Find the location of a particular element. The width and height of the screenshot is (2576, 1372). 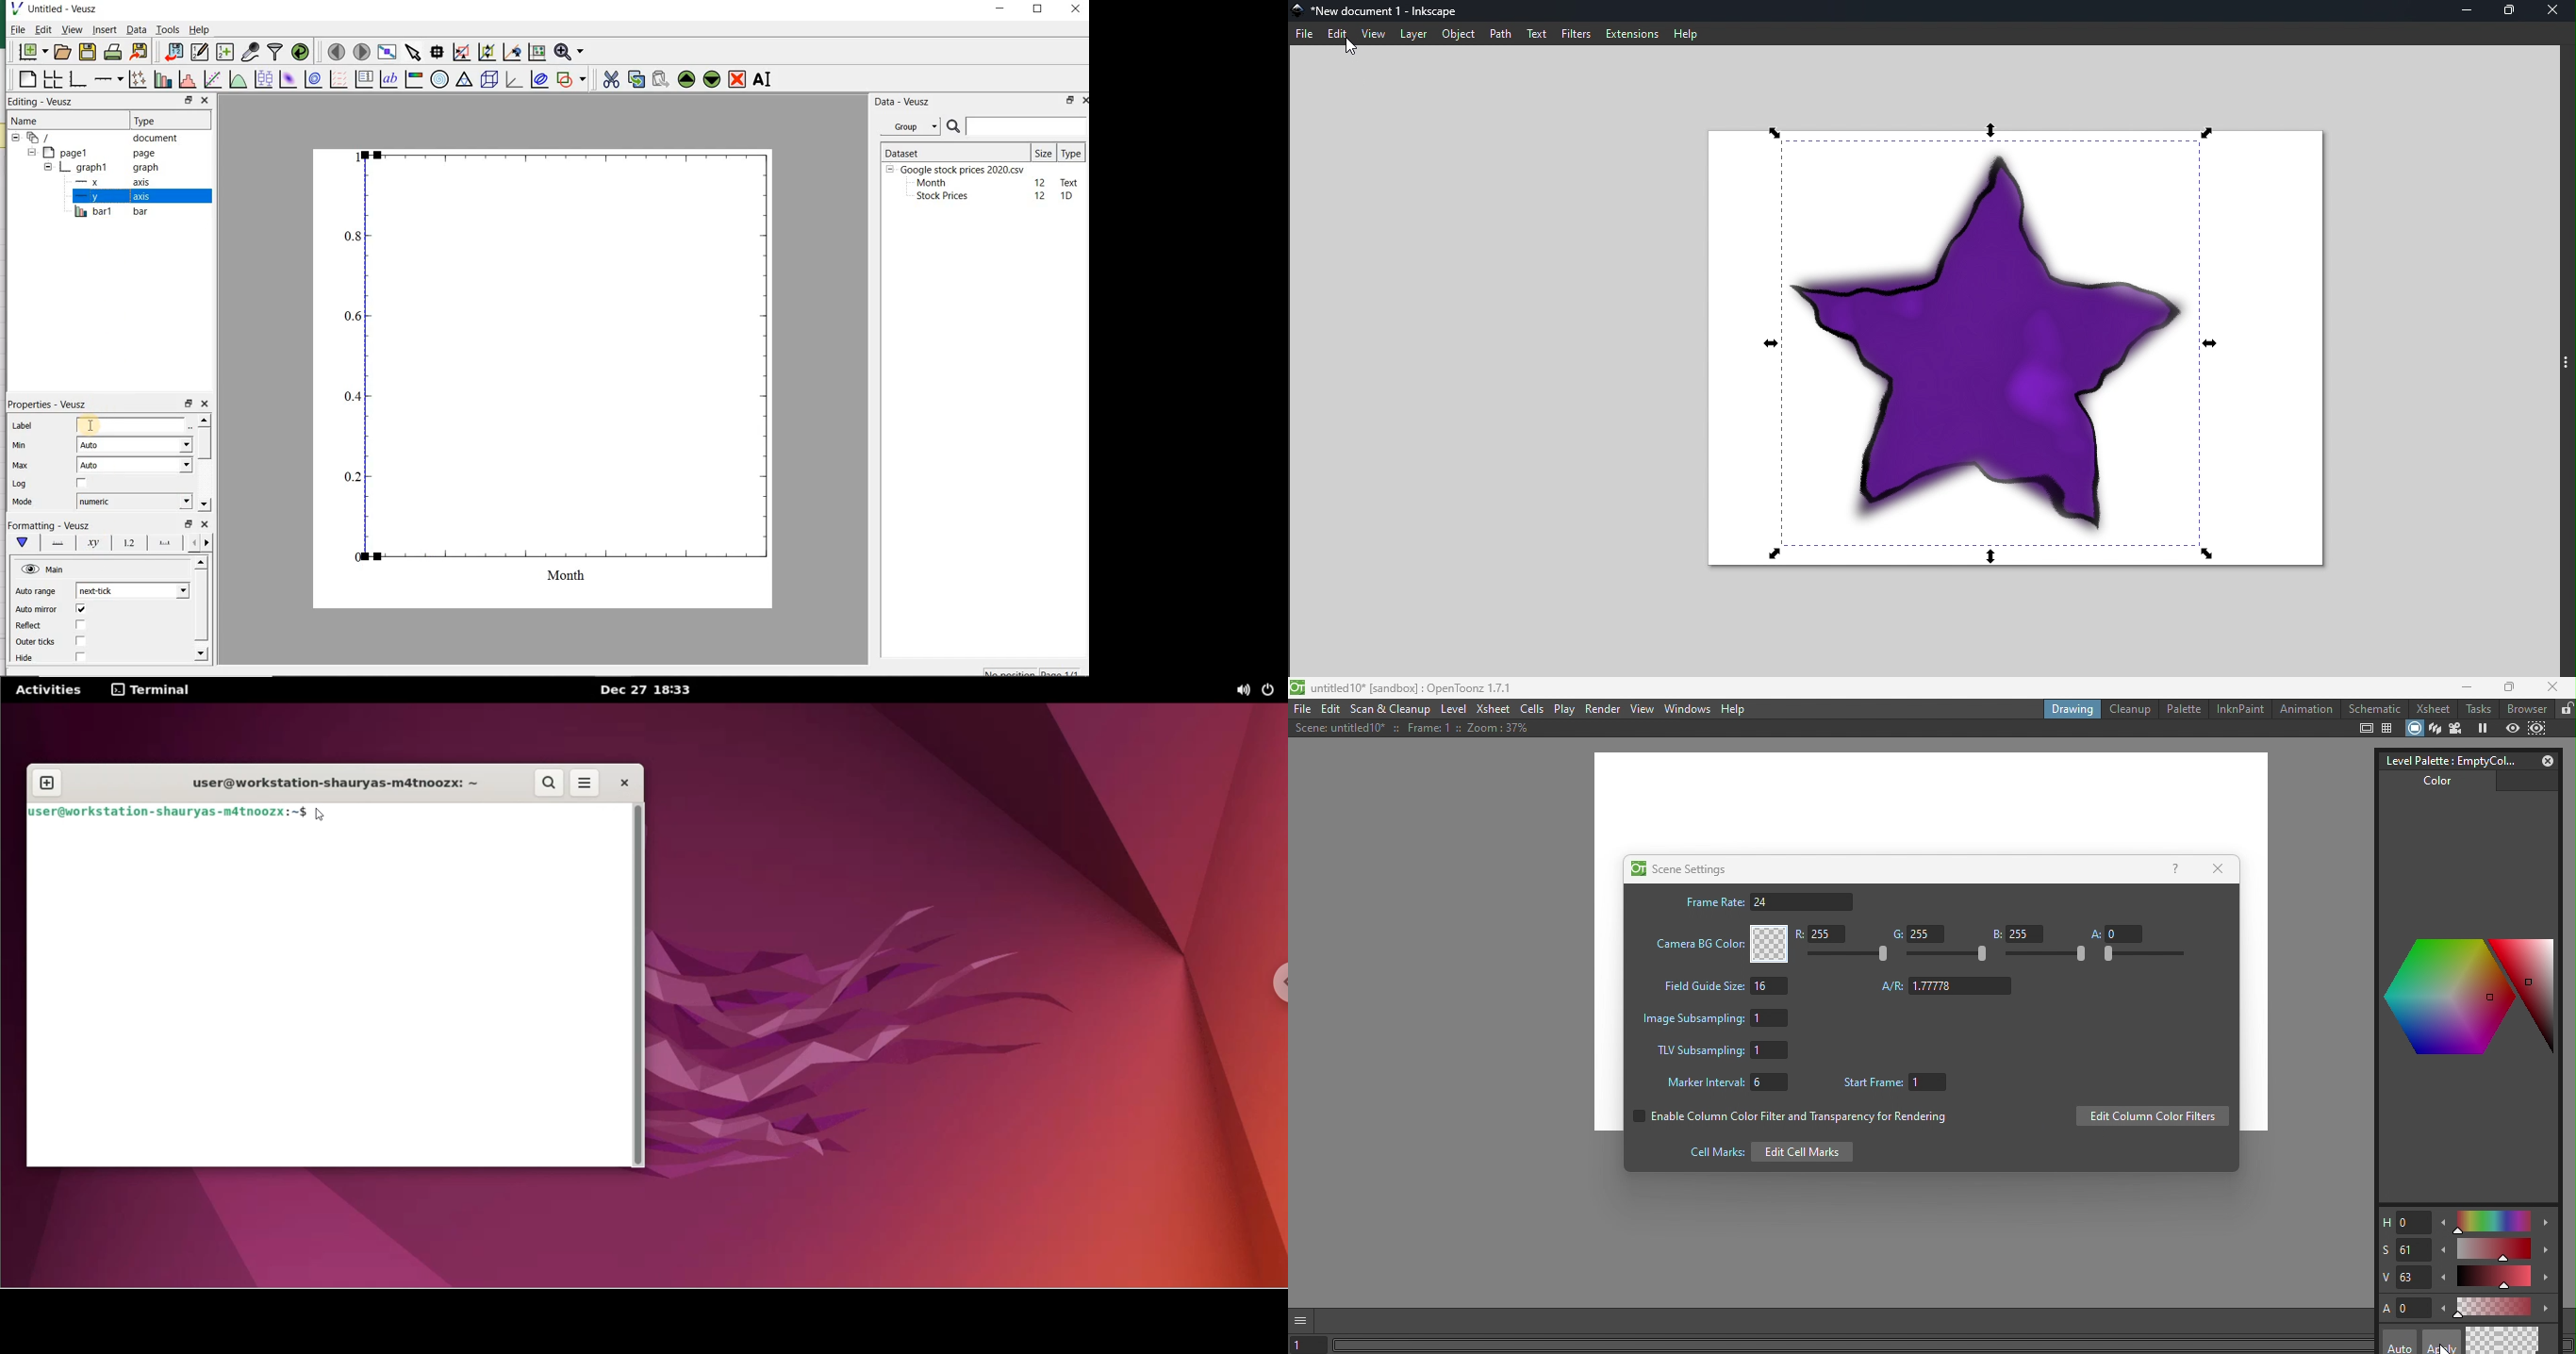

Editing - Veusz is located at coordinates (42, 102).